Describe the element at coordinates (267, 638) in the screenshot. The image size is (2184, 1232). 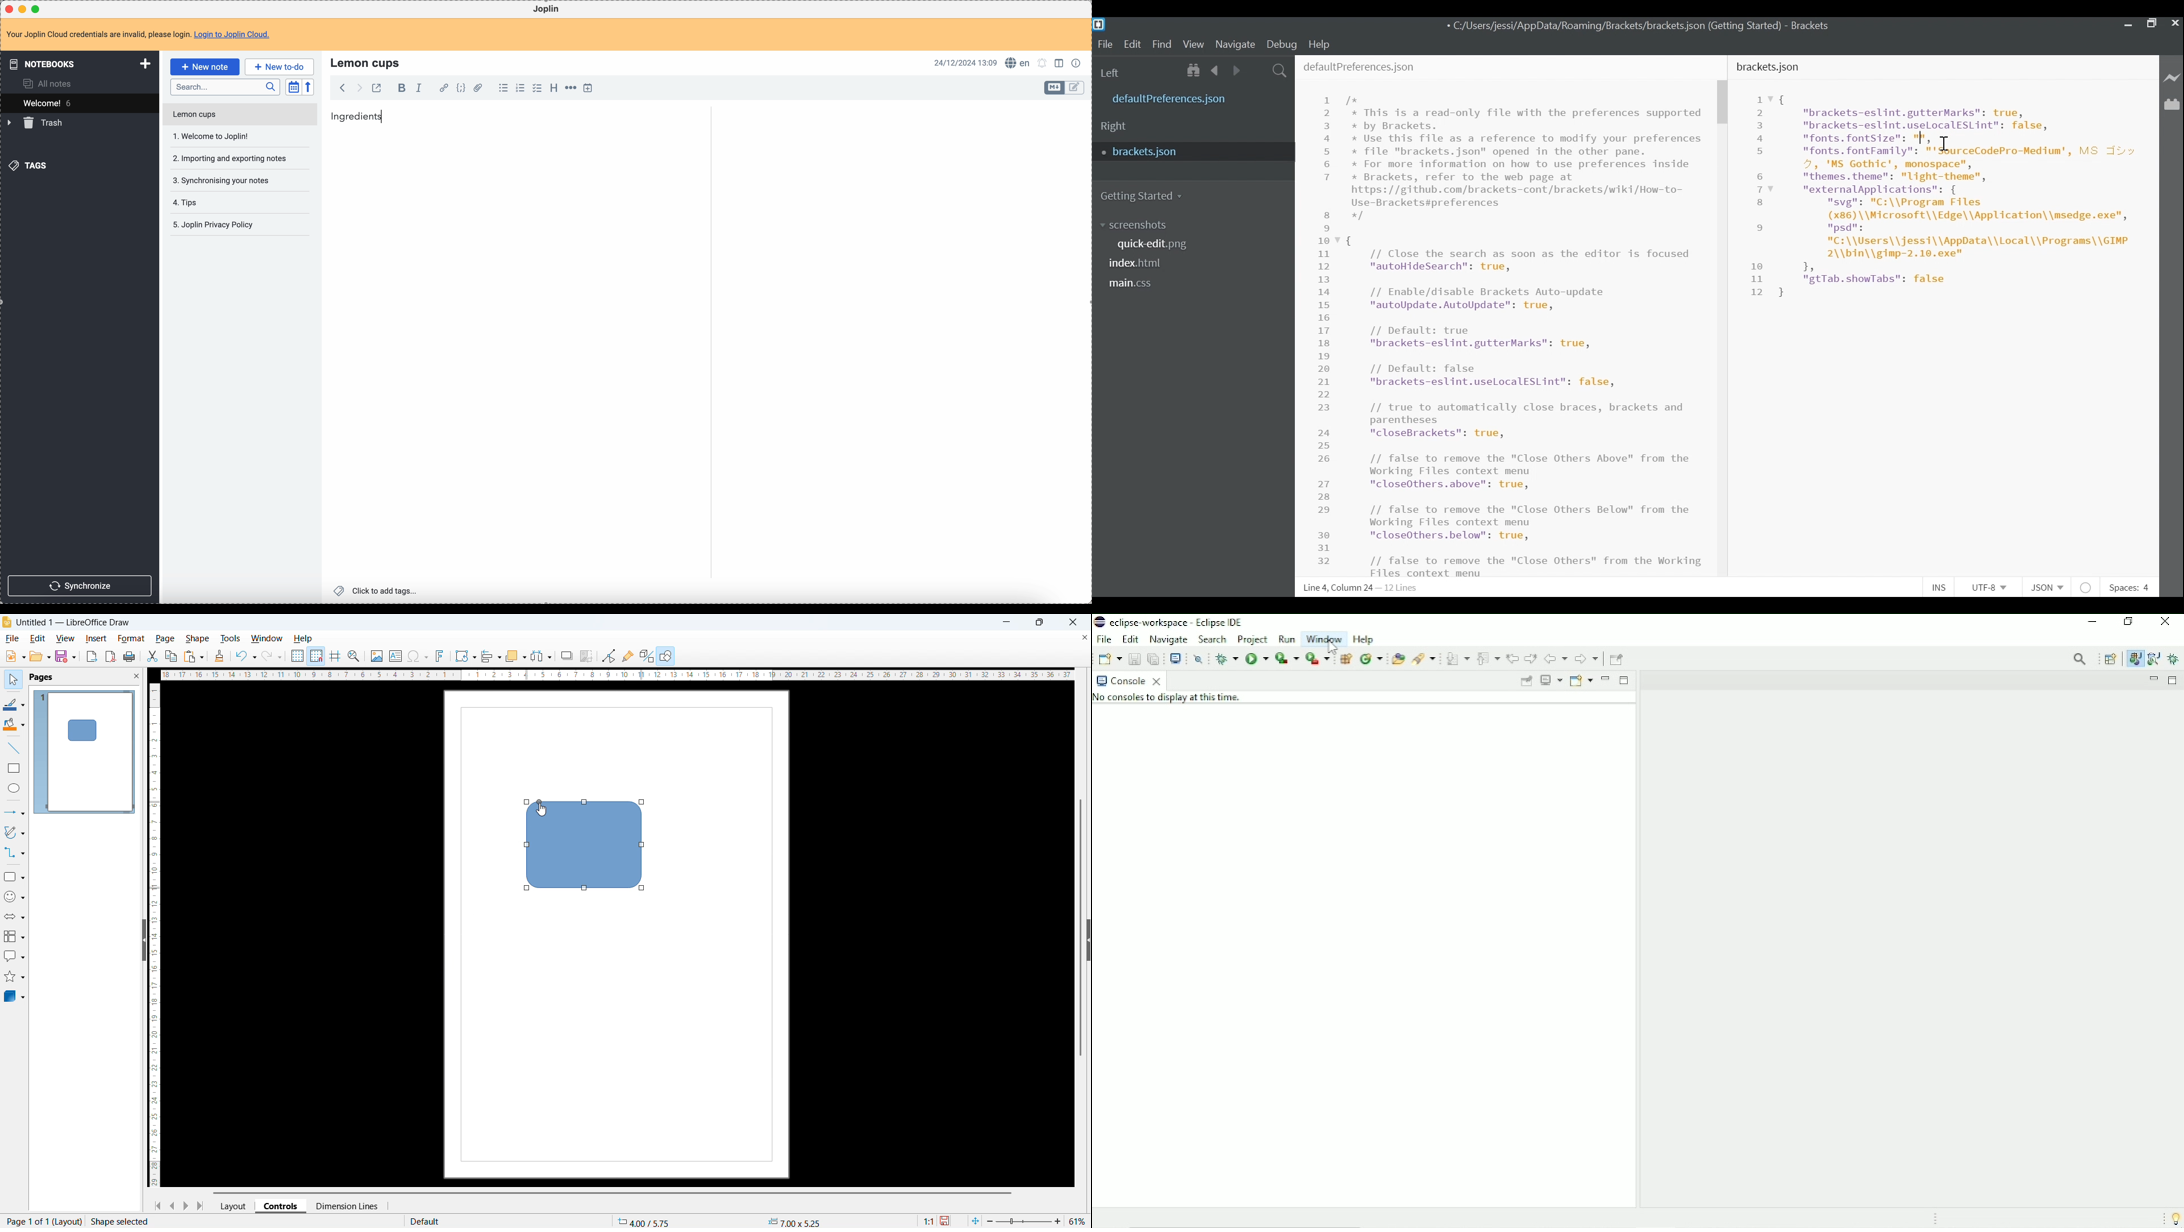
I see `Window ` at that location.